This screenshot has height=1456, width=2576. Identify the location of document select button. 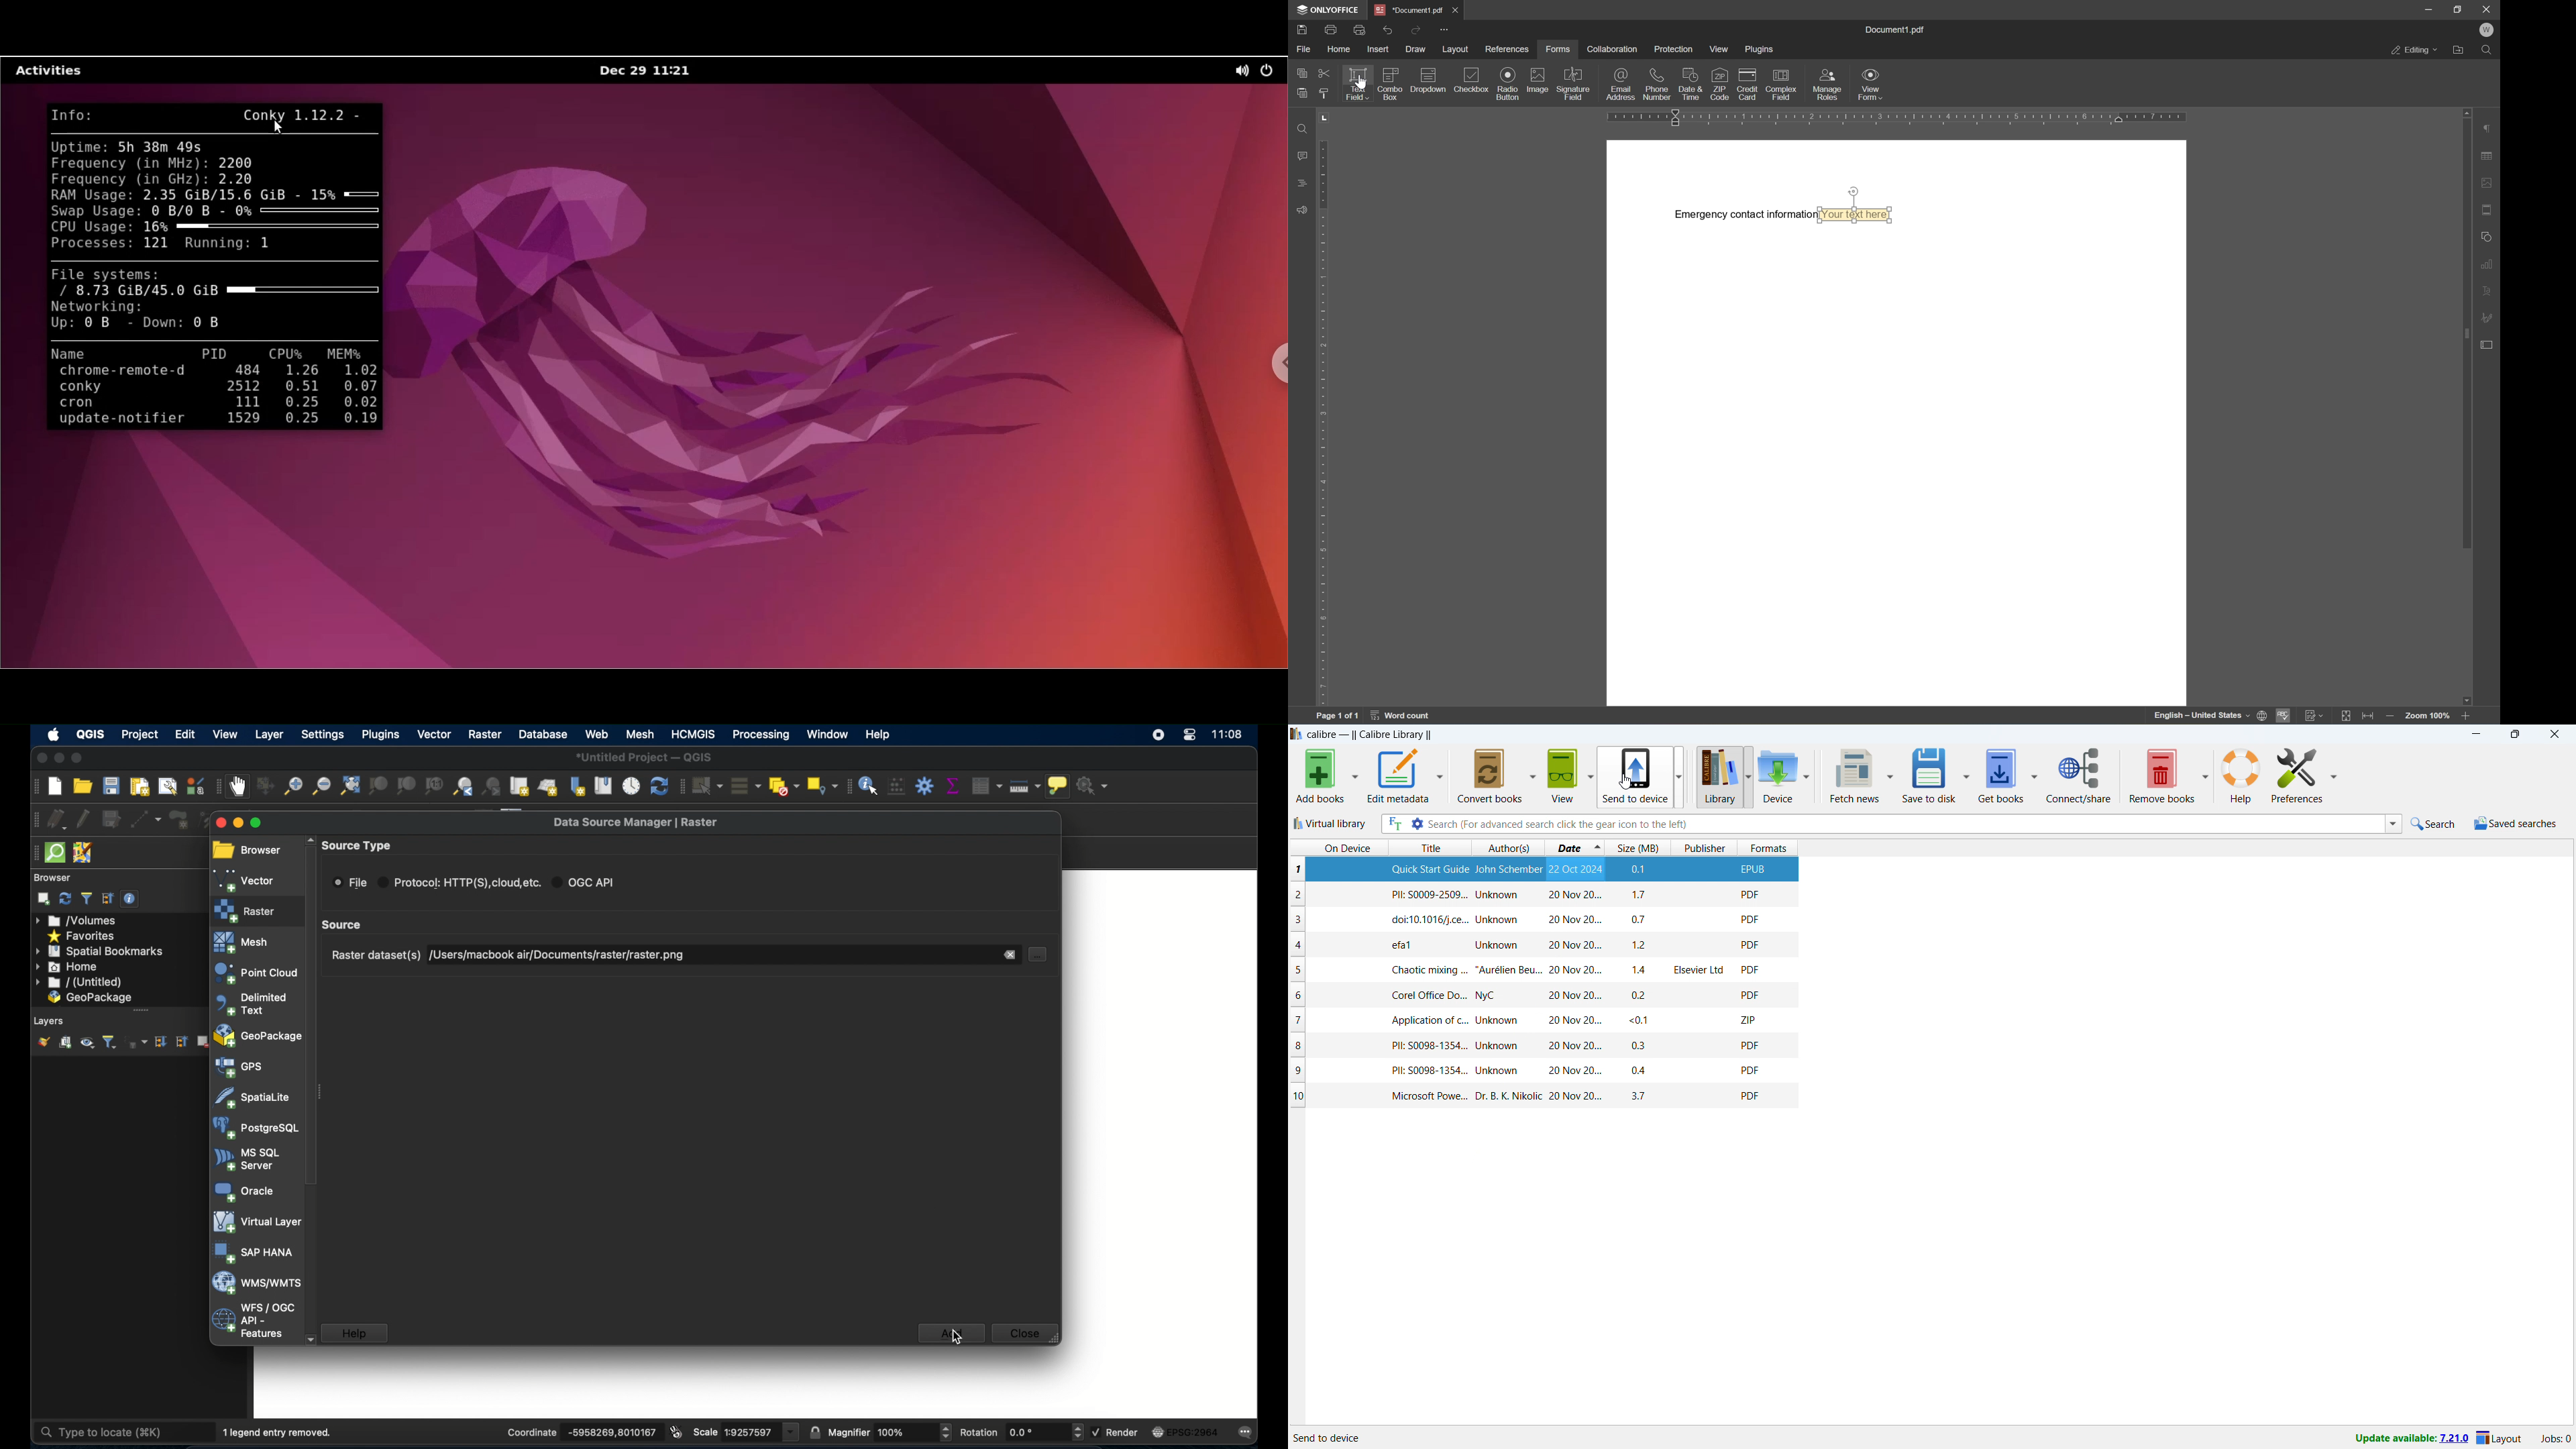
(1038, 955).